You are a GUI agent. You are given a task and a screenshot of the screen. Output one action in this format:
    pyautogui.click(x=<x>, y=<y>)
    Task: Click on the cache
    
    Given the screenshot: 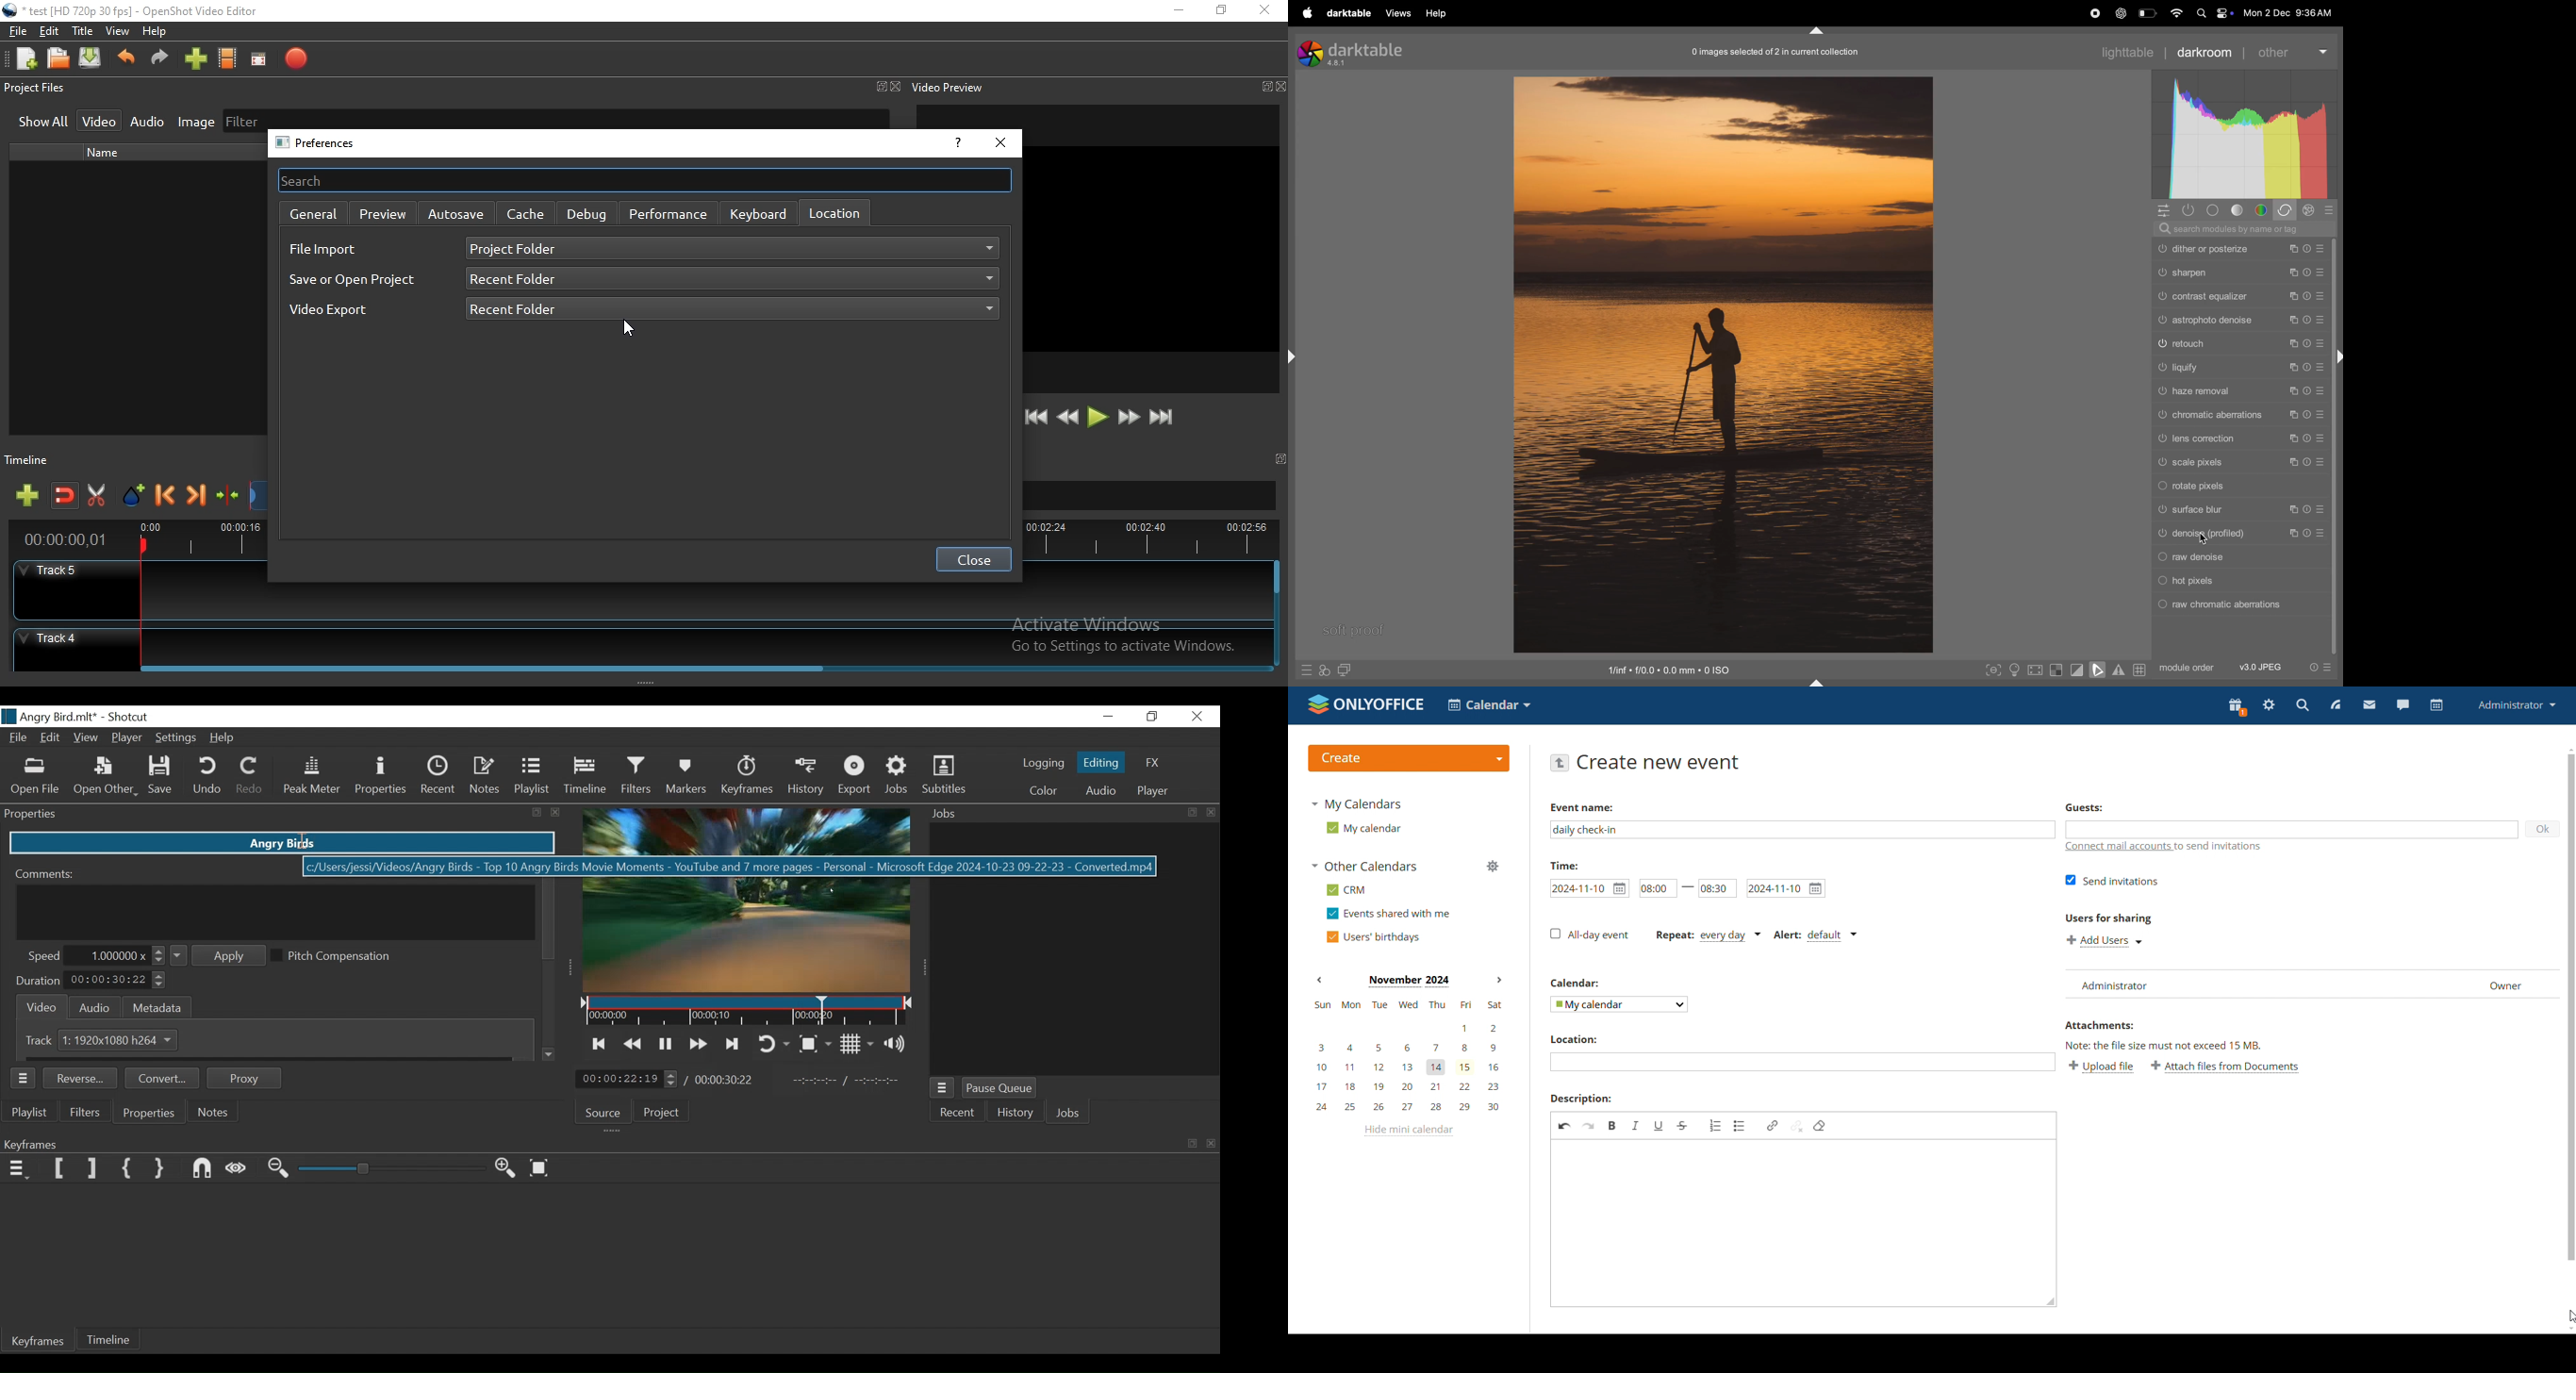 What is the action you would take?
    pyautogui.click(x=526, y=214)
    